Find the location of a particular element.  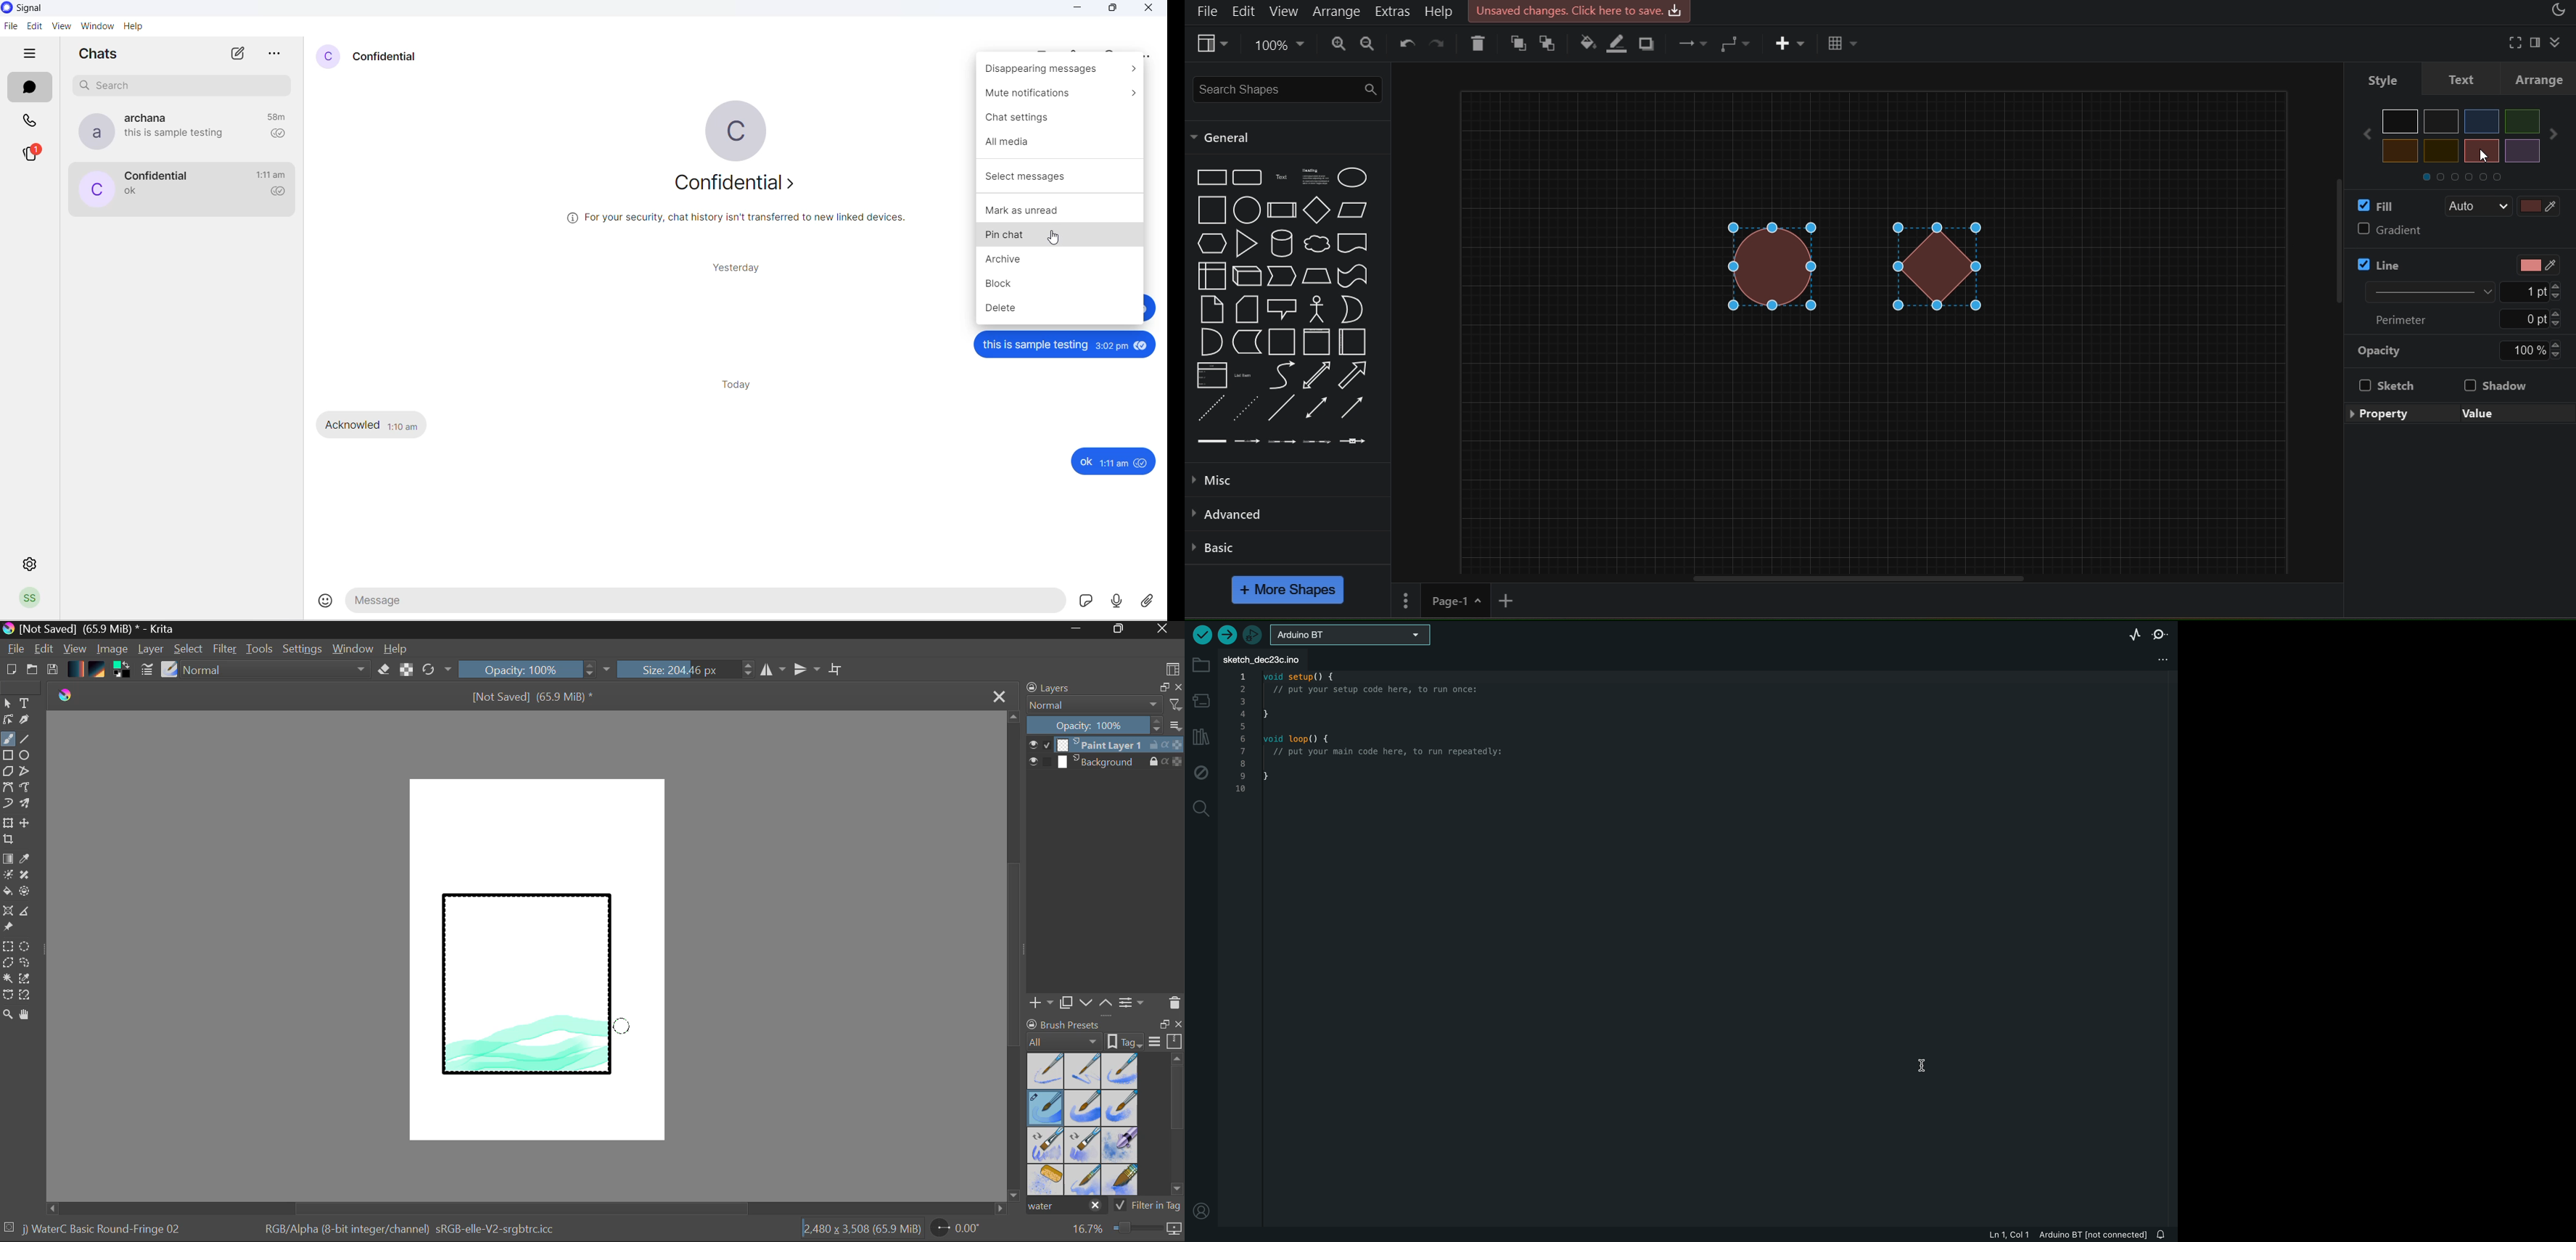

Rounded Rectangle is located at coordinates (1248, 178).